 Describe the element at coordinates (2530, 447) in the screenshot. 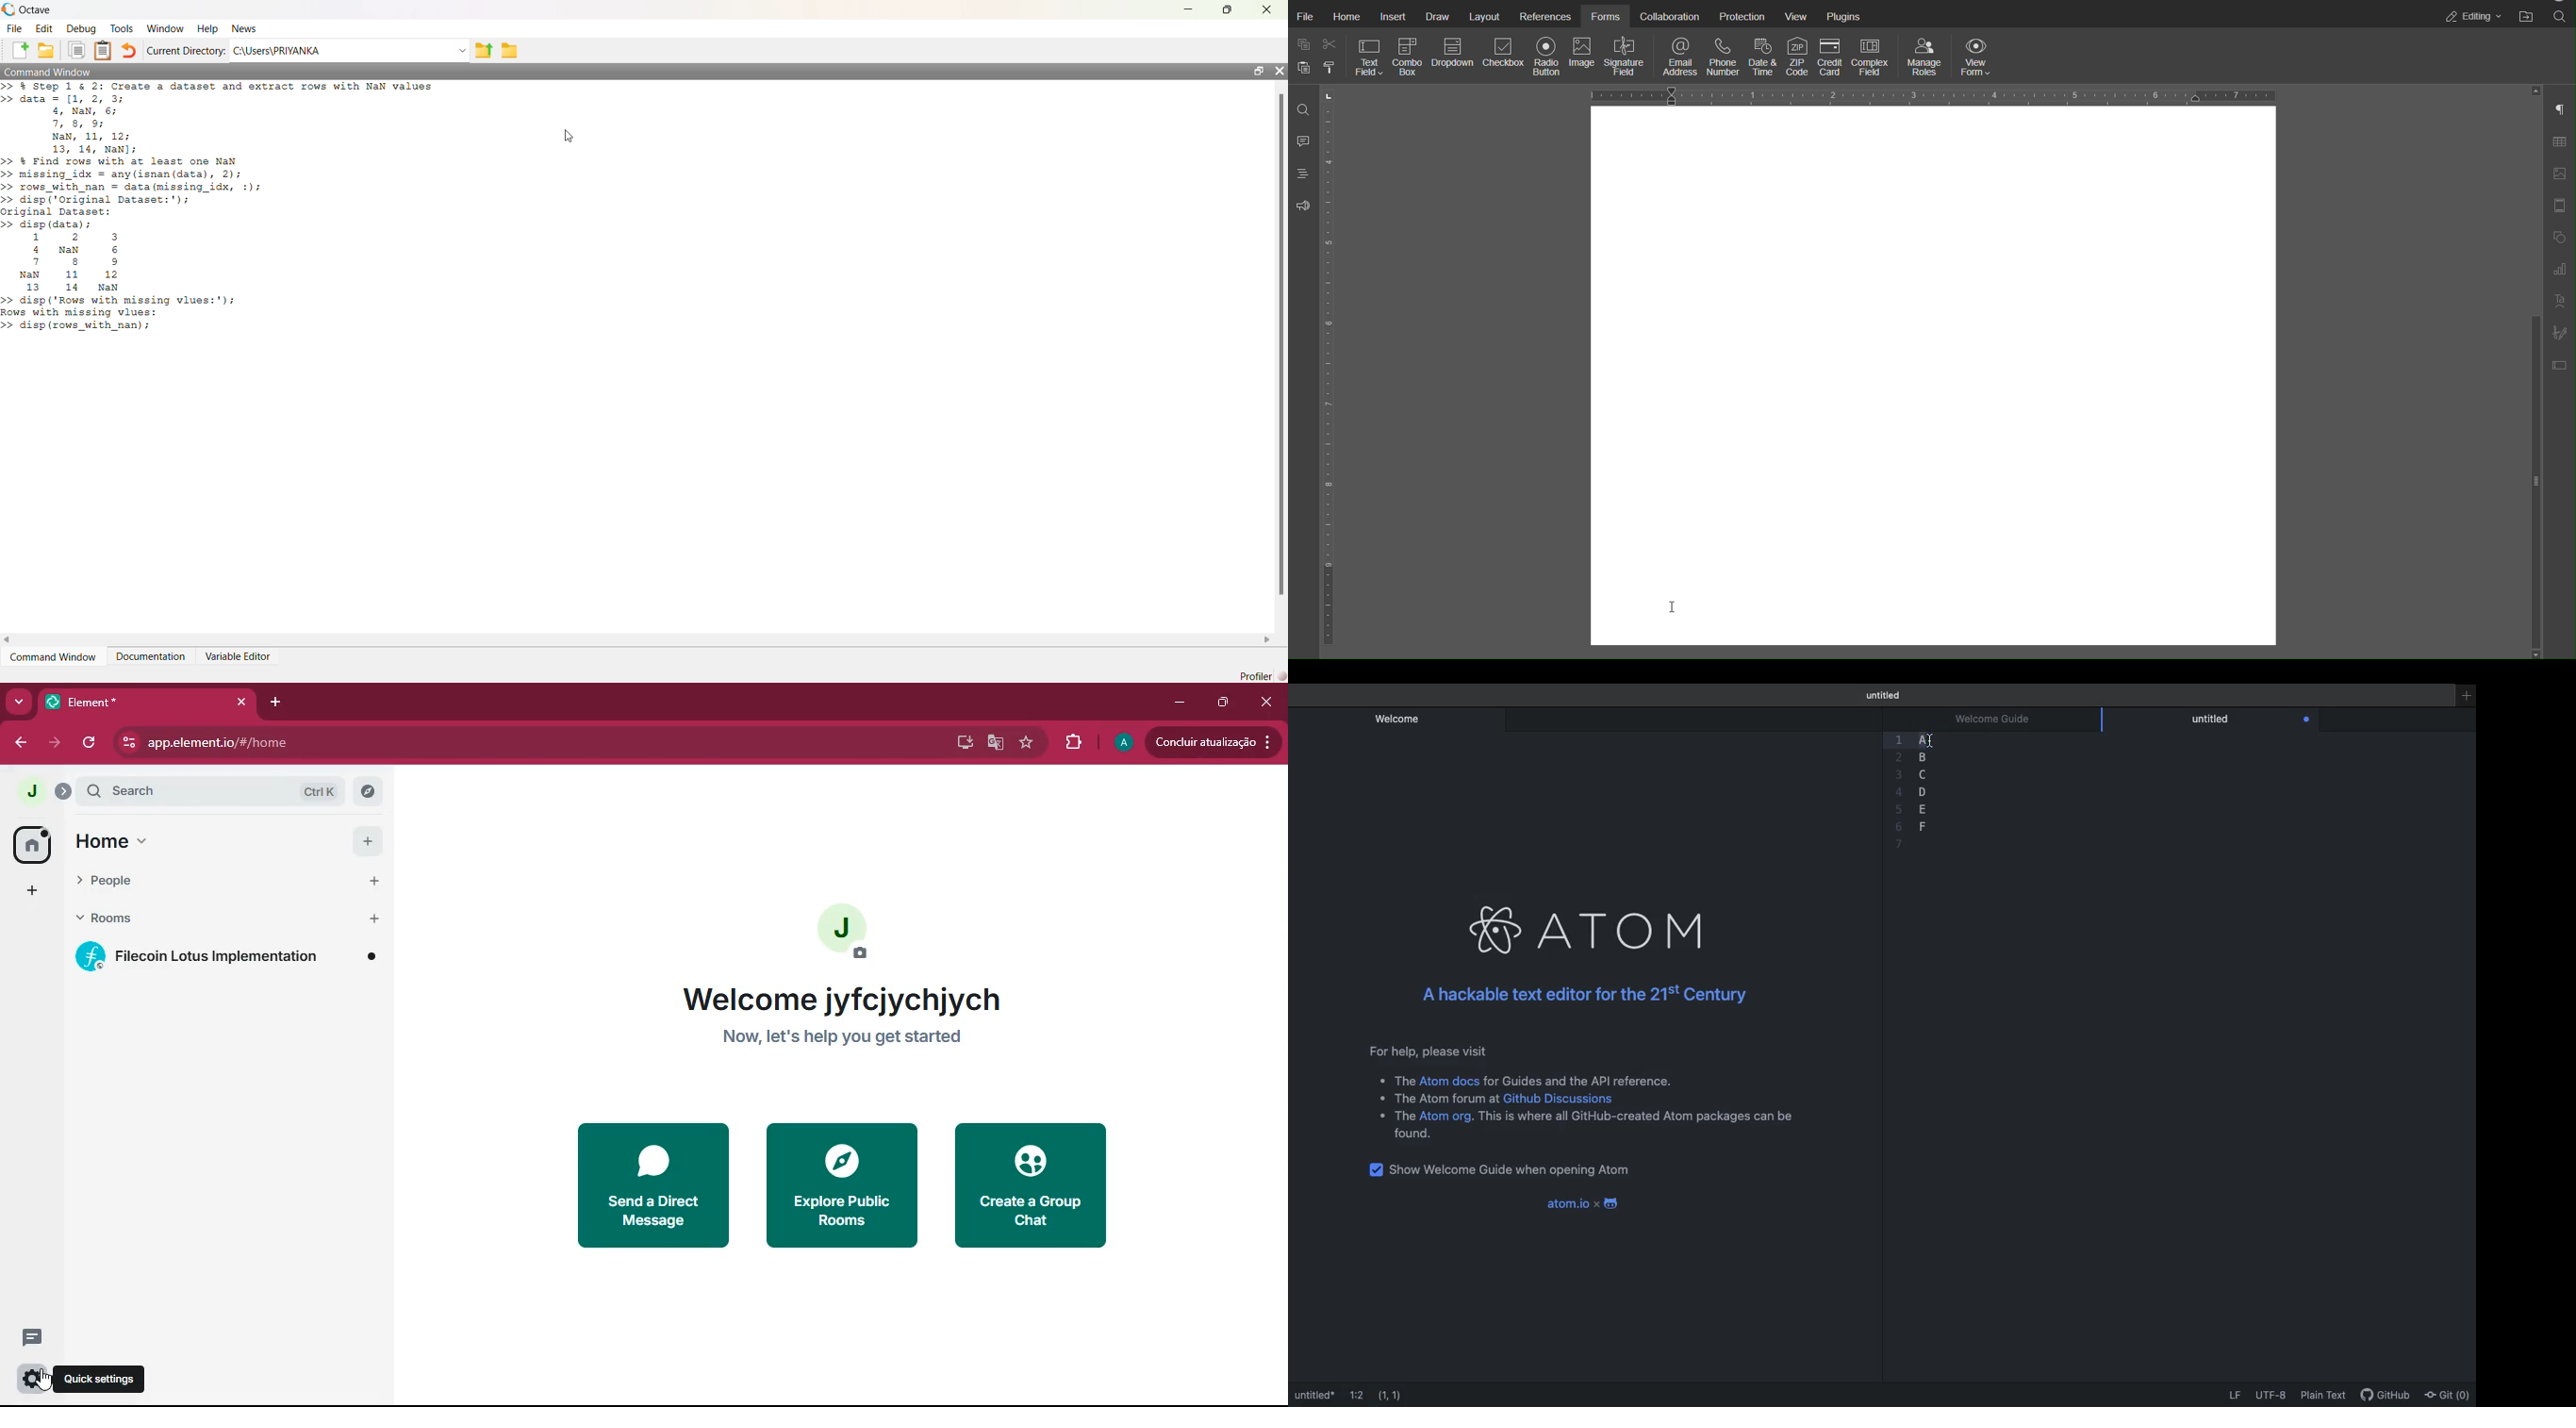

I see `slider` at that location.